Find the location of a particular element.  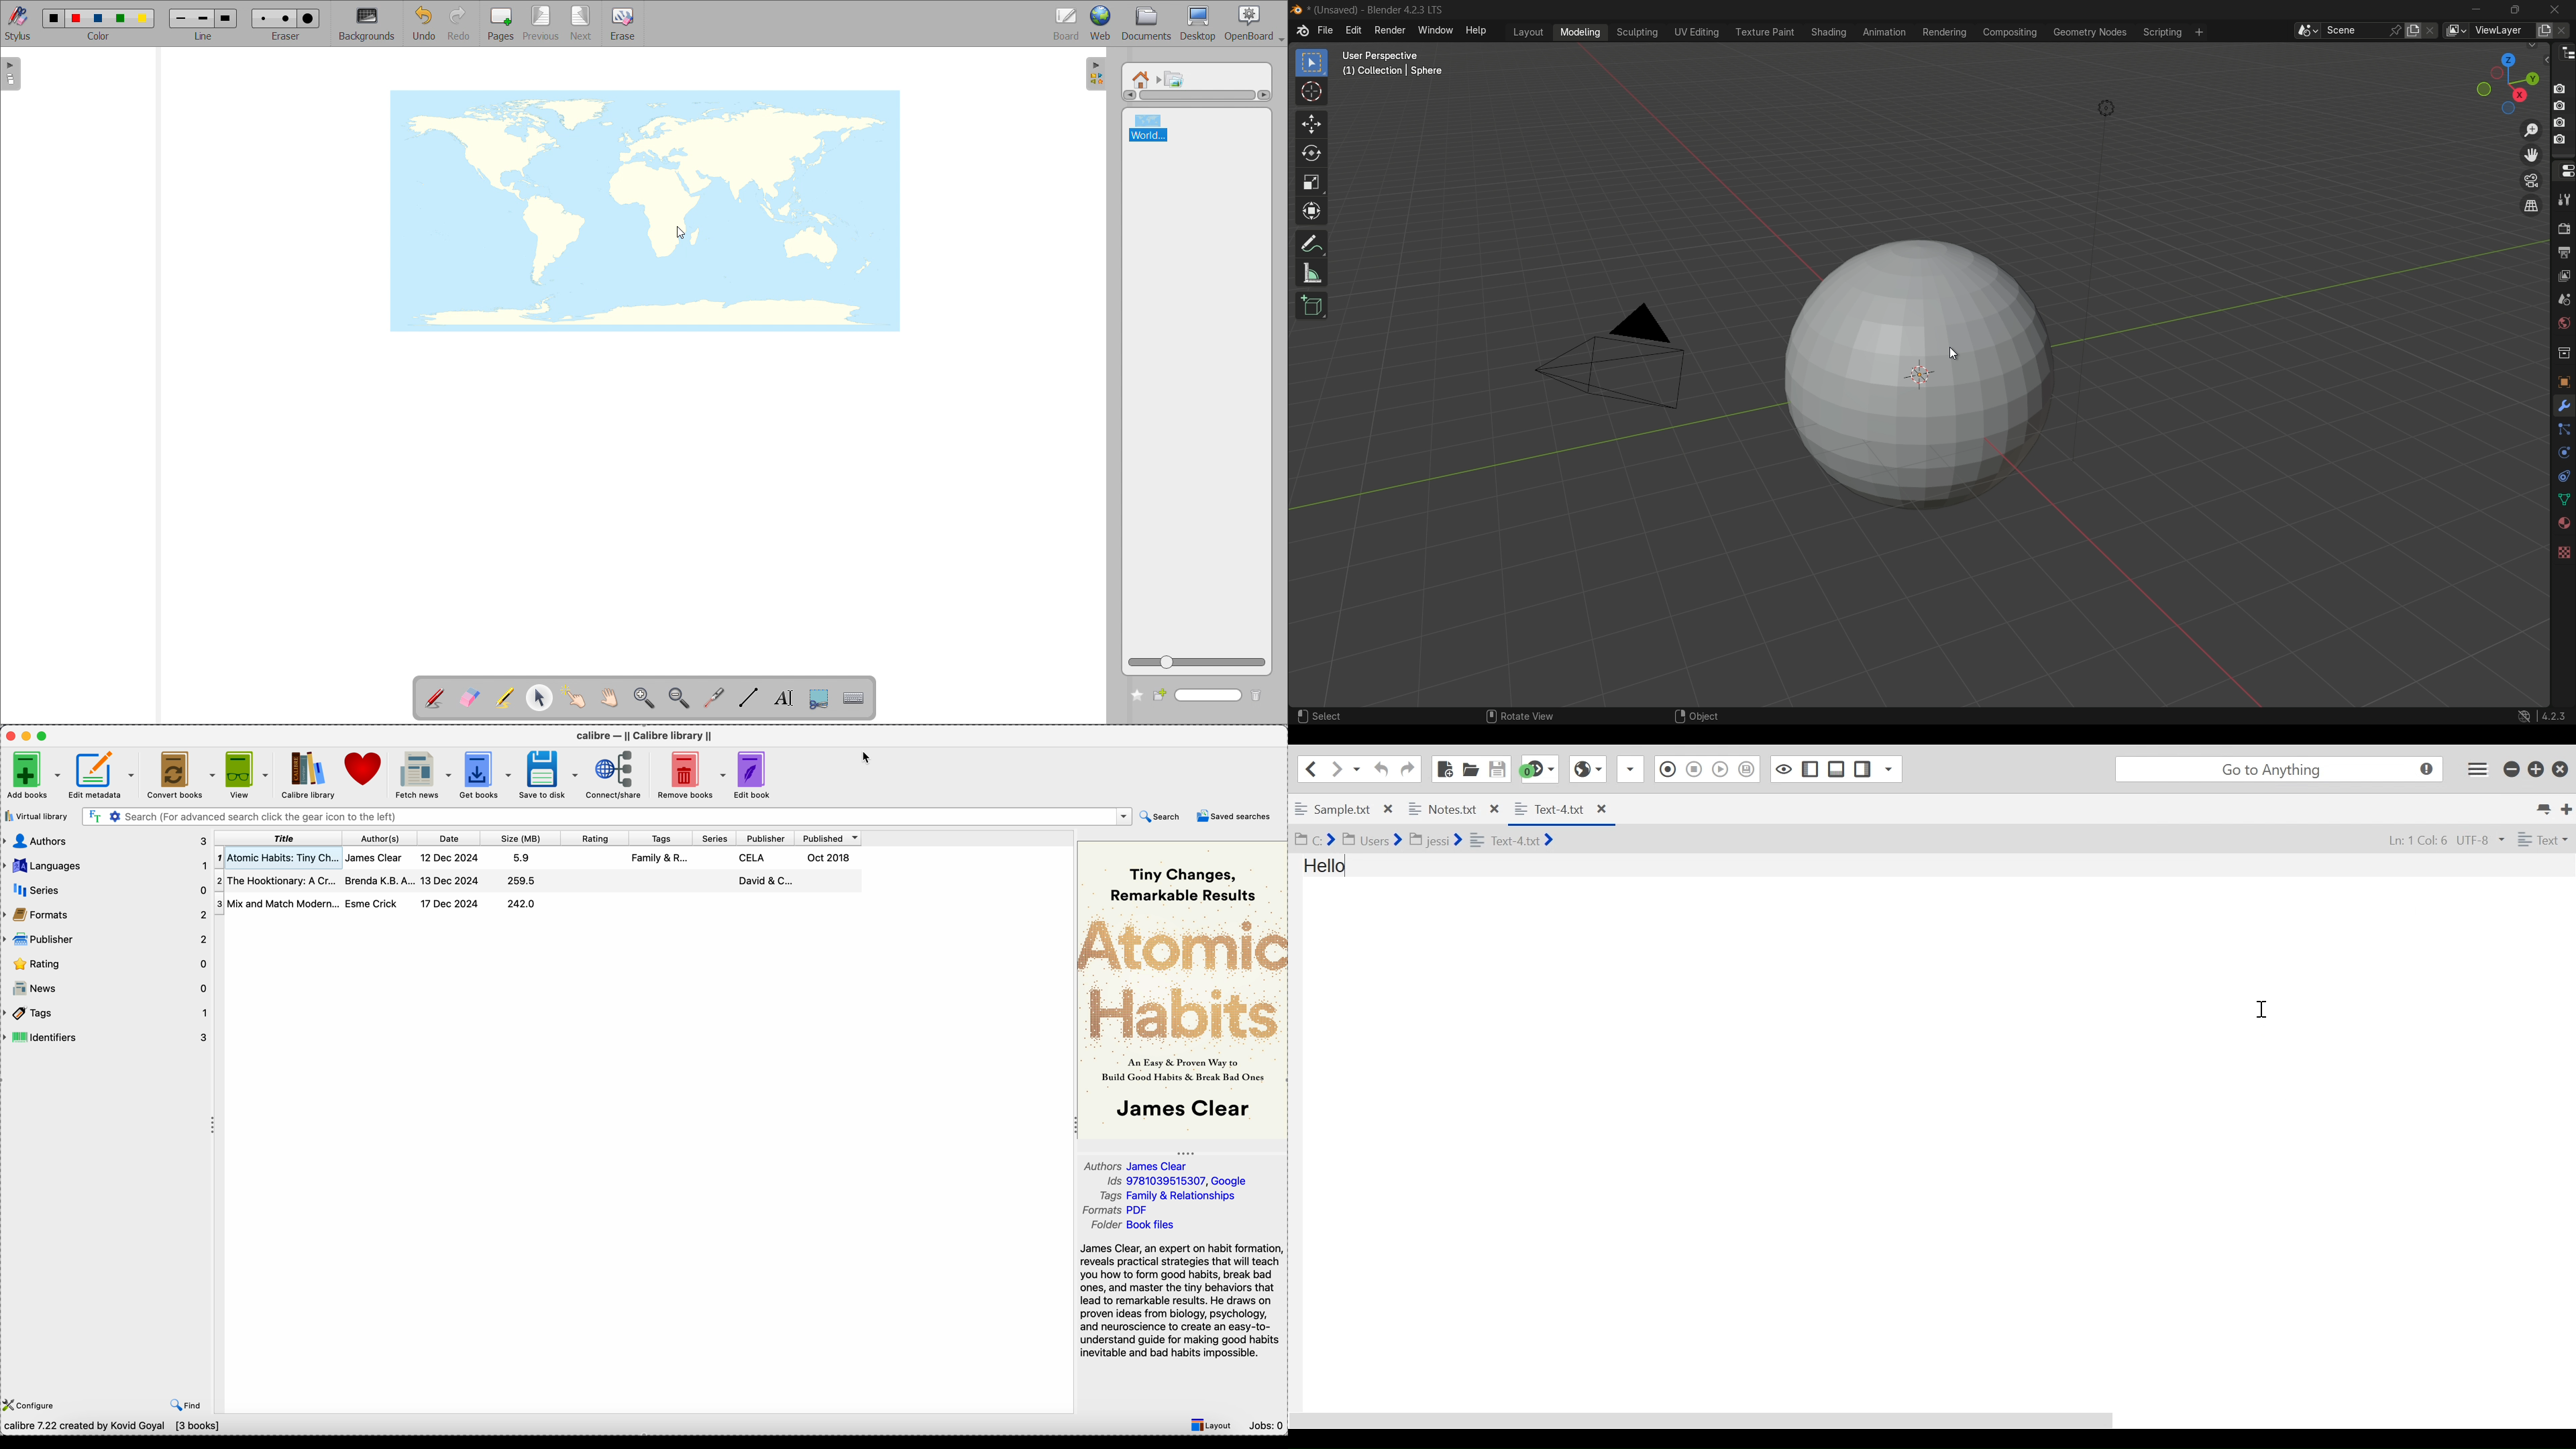

sphere is located at coordinates (1909, 379).